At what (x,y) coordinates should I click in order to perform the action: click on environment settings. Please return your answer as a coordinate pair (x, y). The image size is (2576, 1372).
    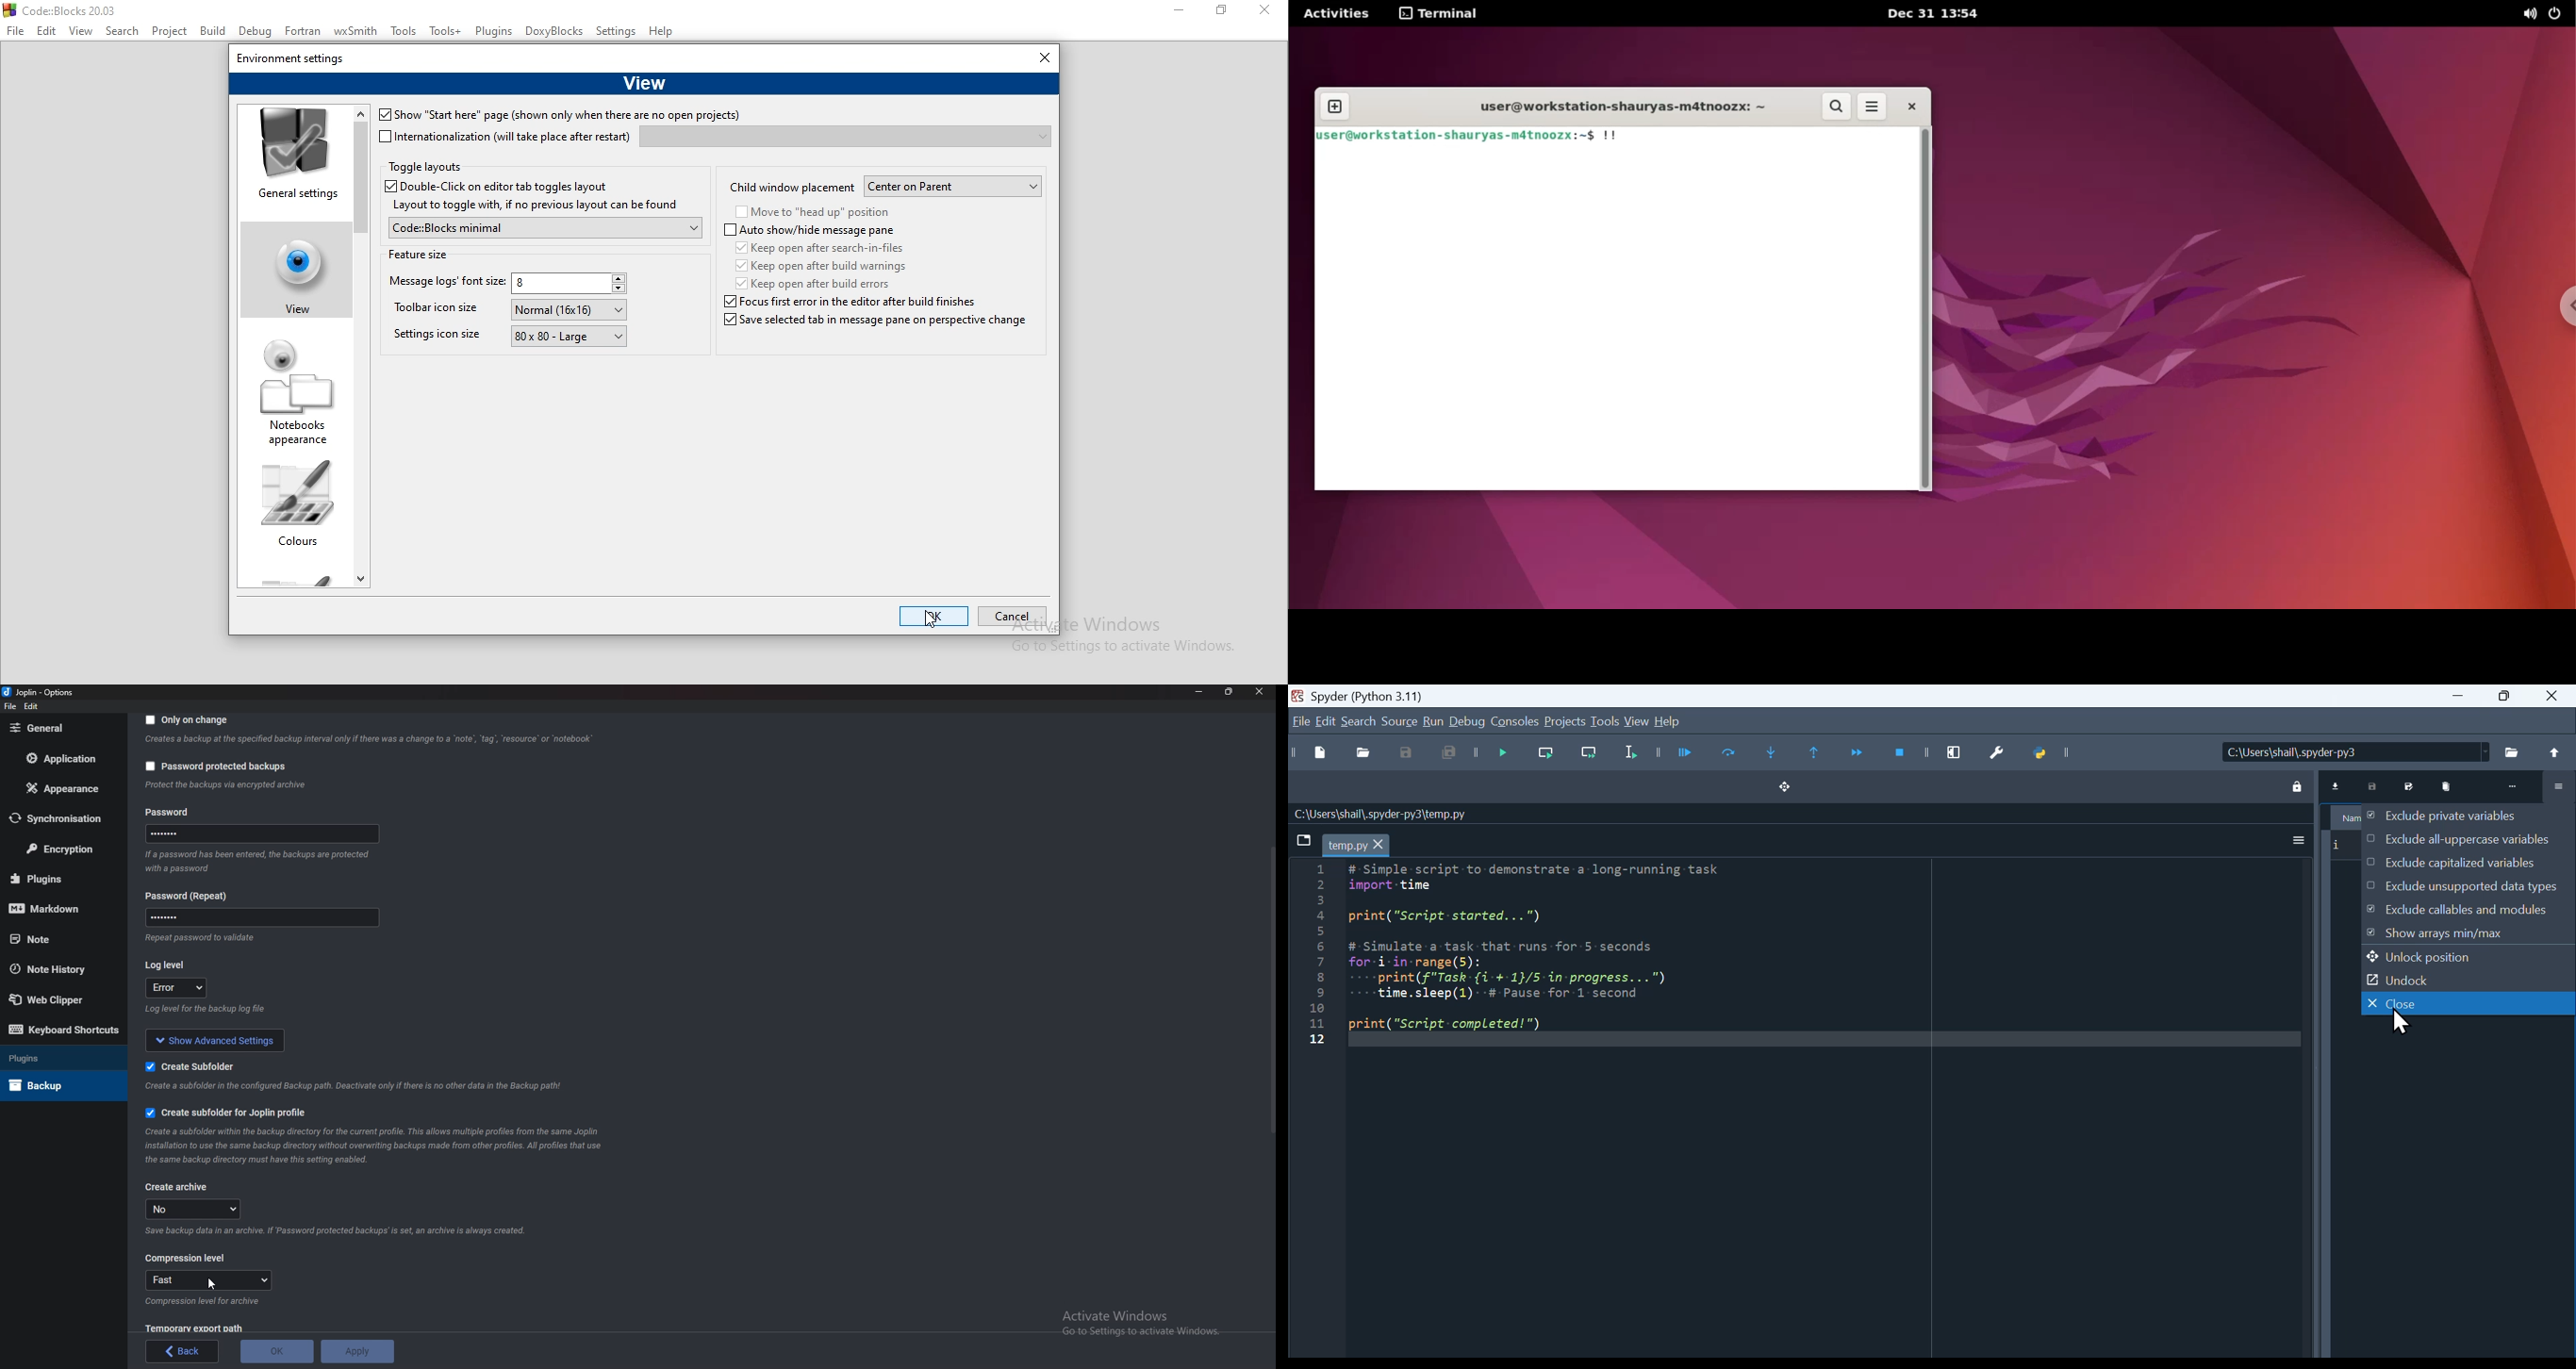
    Looking at the image, I should click on (291, 57).